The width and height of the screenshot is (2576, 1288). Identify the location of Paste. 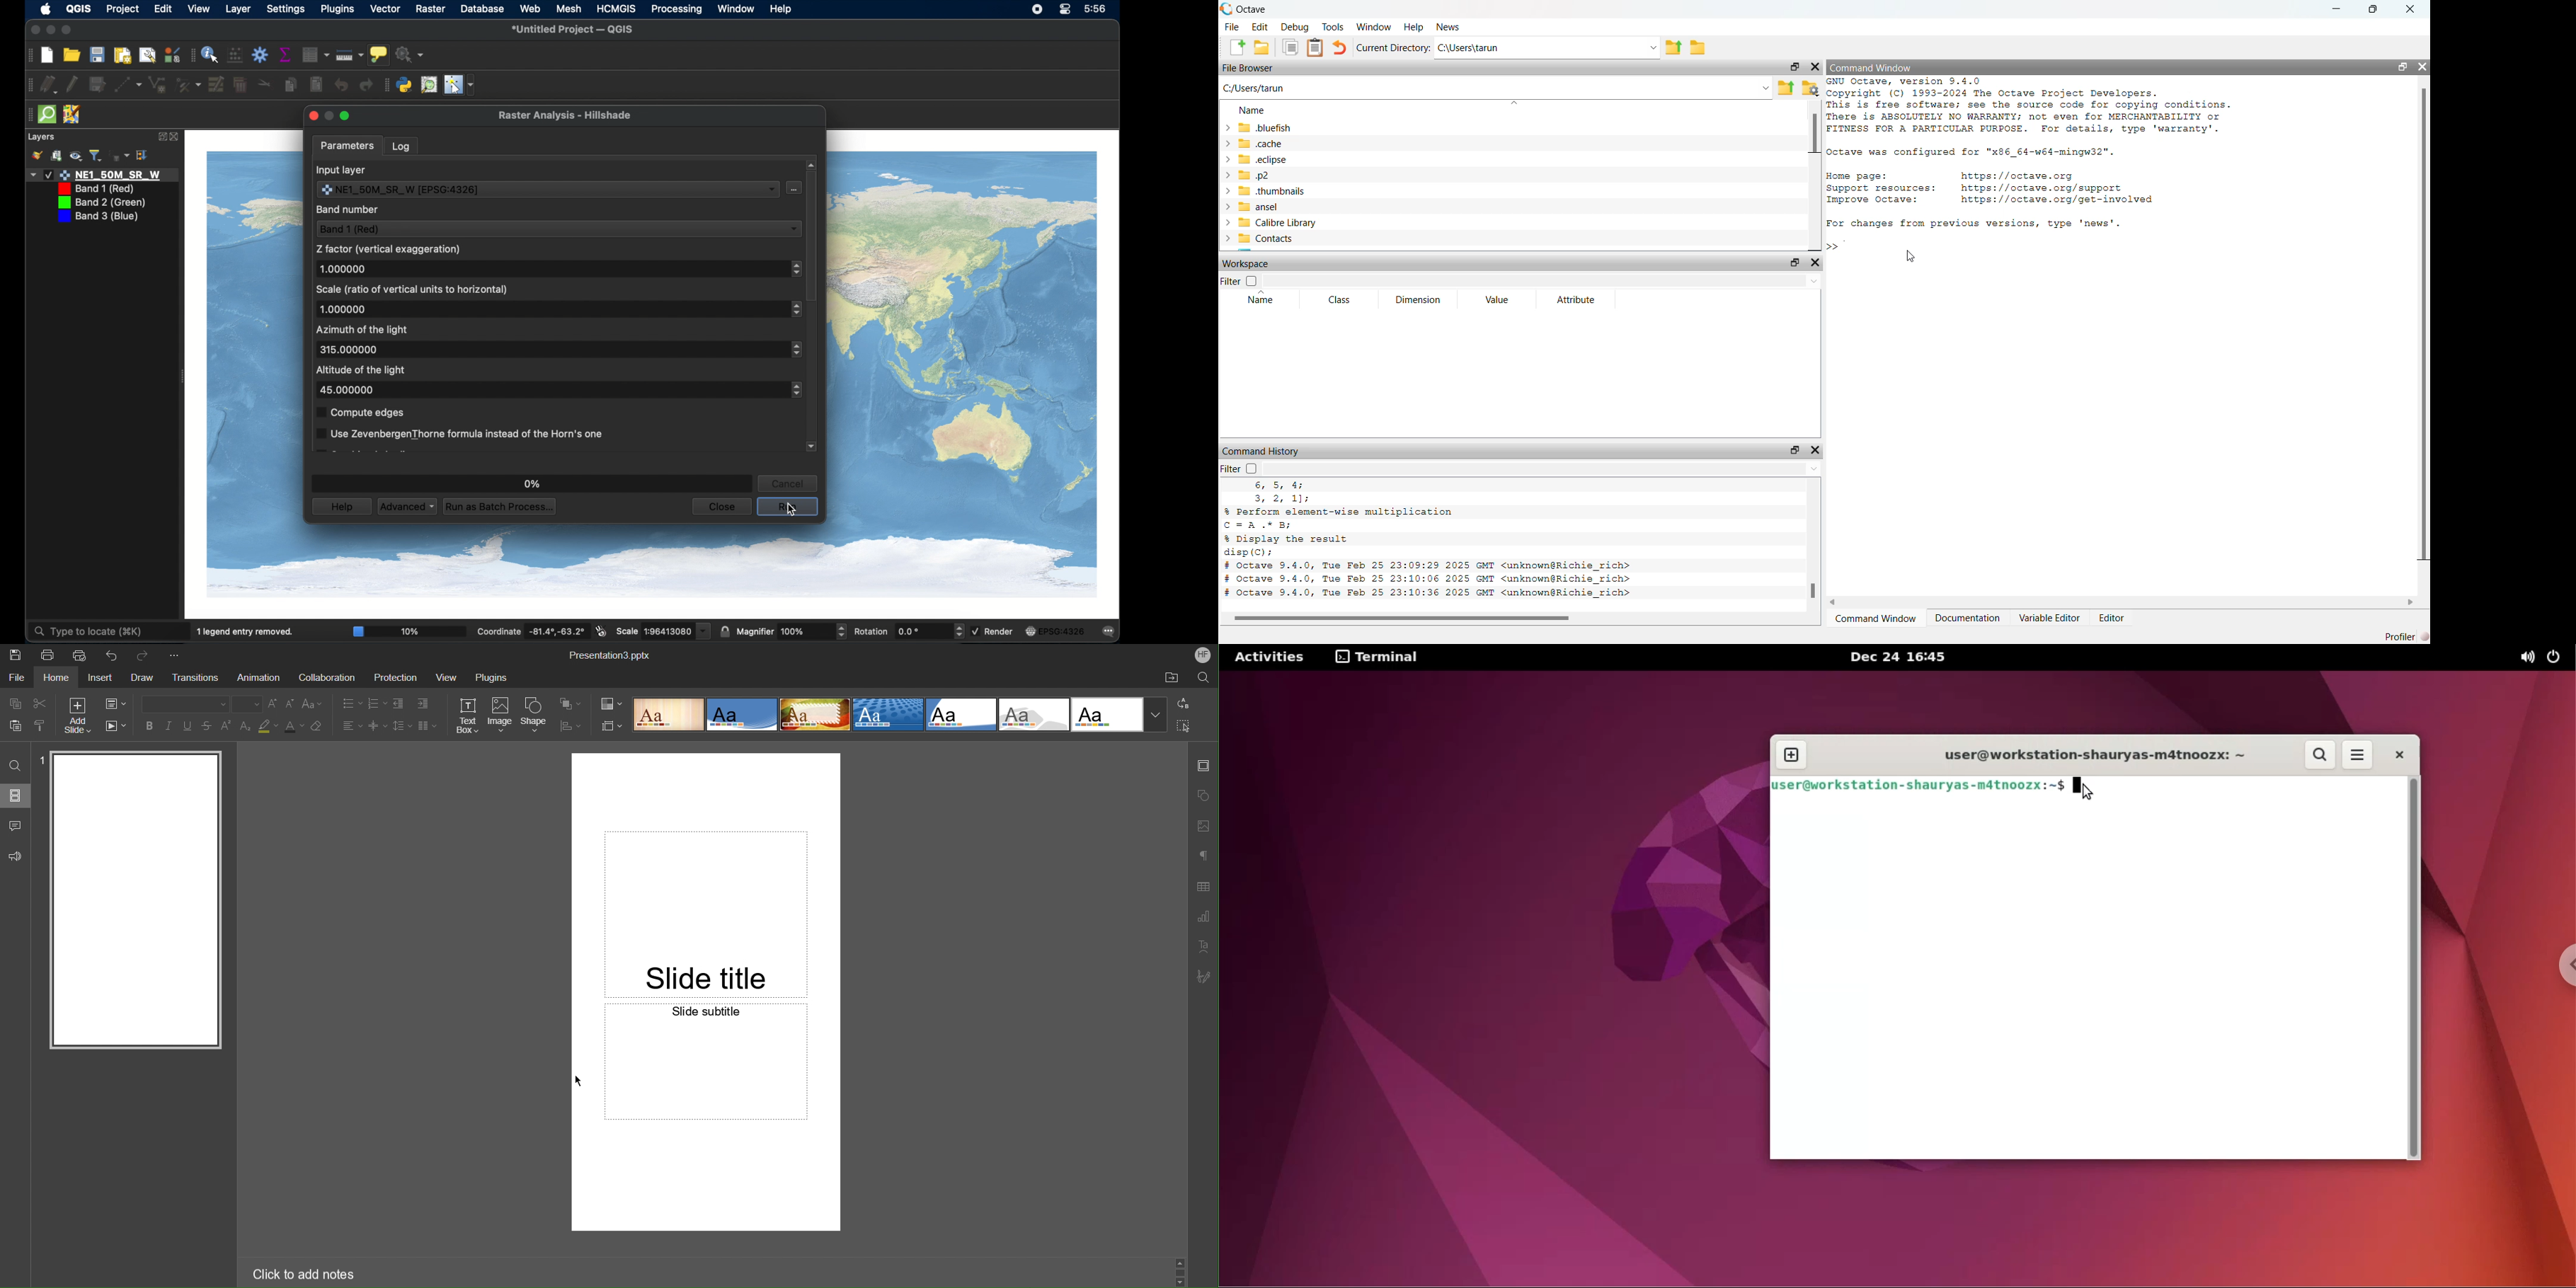
(13, 727).